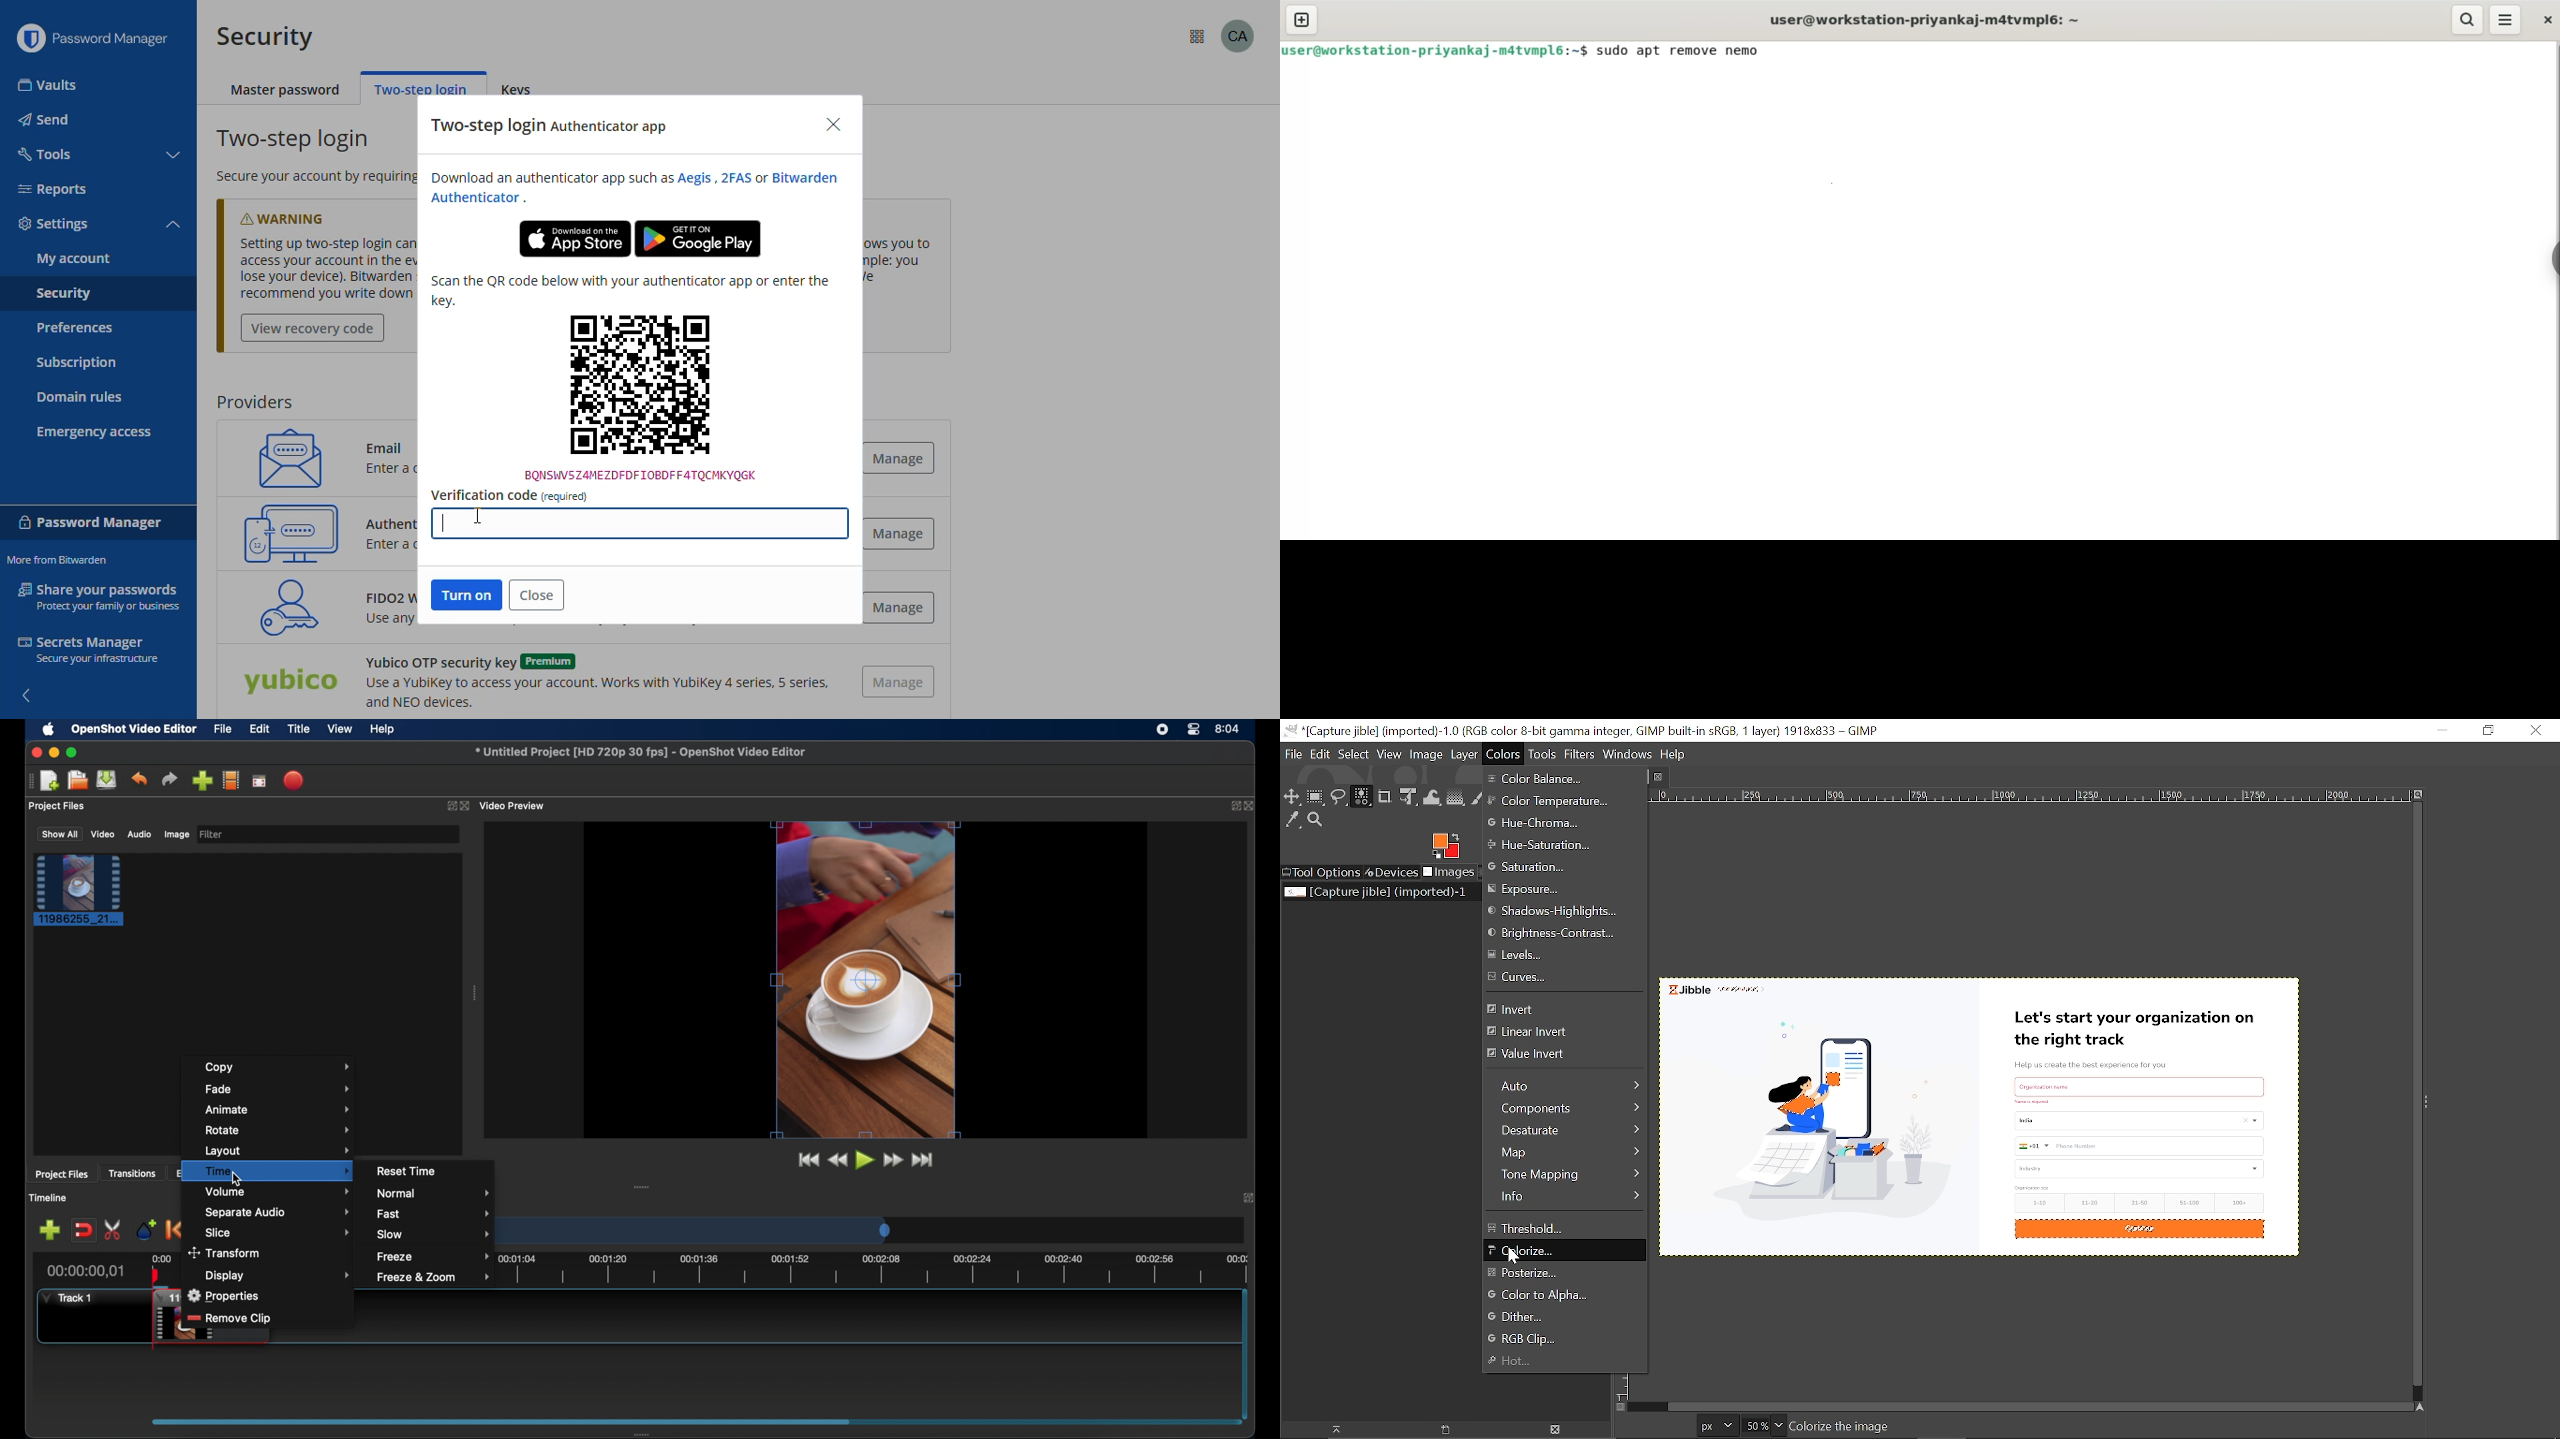  Describe the element at coordinates (2467, 19) in the screenshot. I see `search` at that location.